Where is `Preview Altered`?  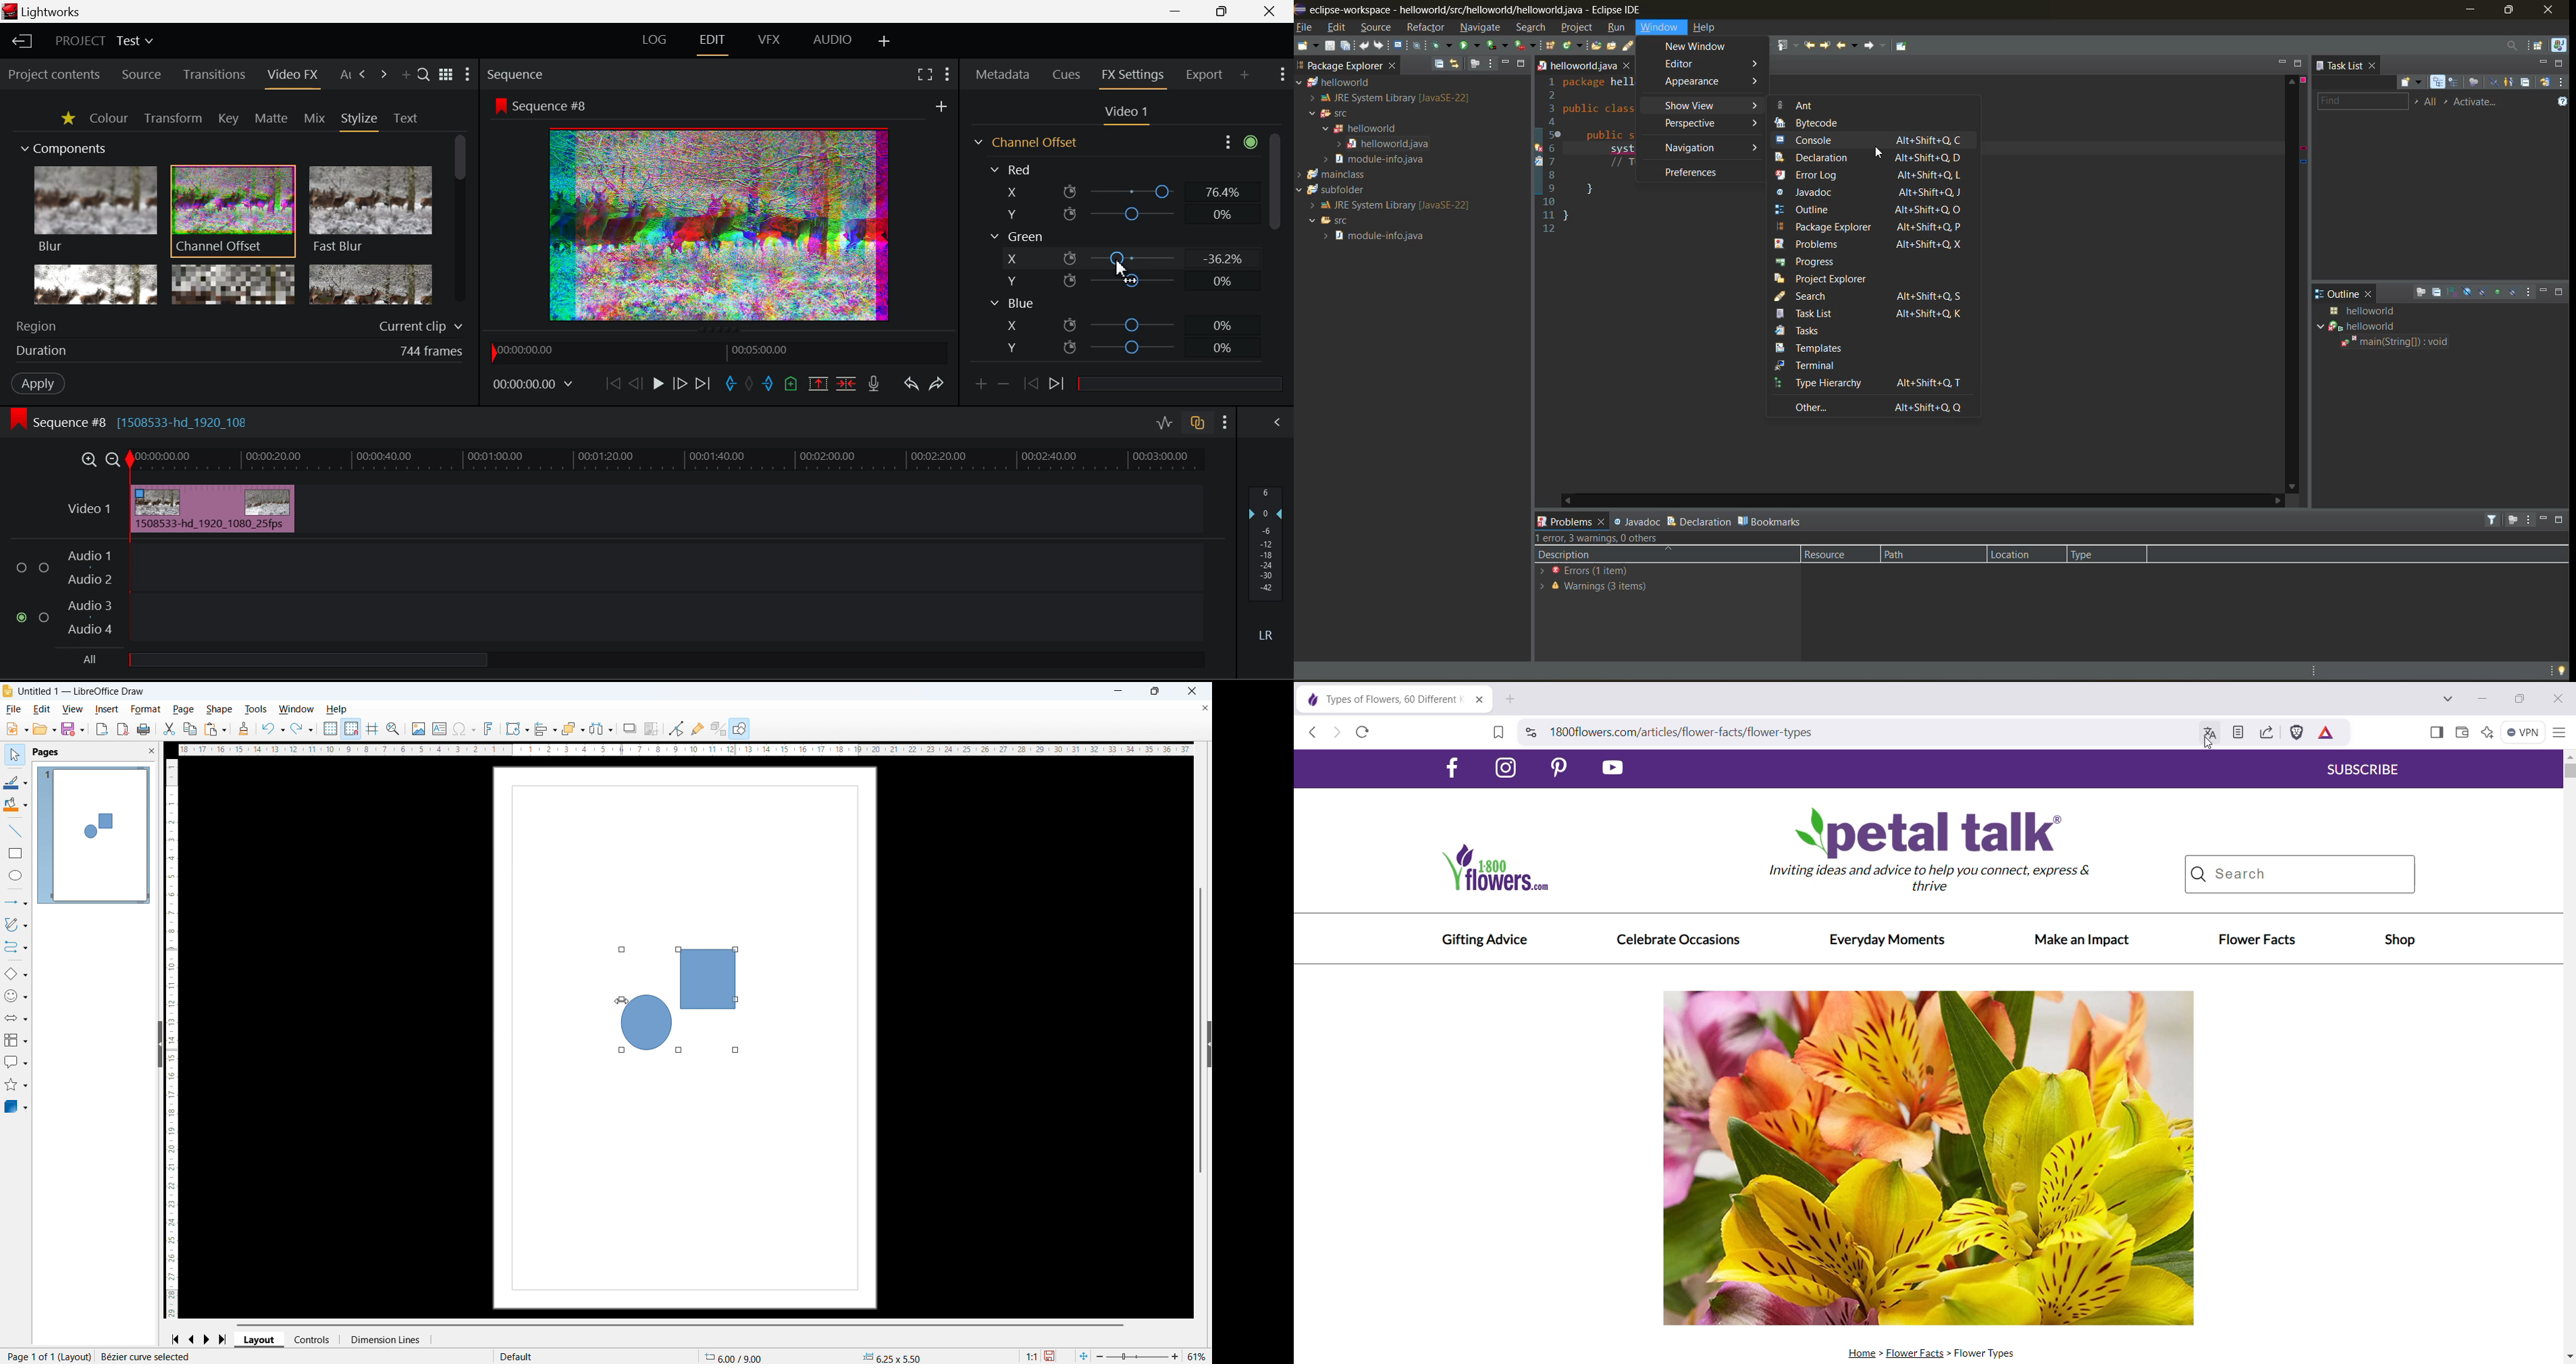 Preview Altered is located at coordinates (729, 222).